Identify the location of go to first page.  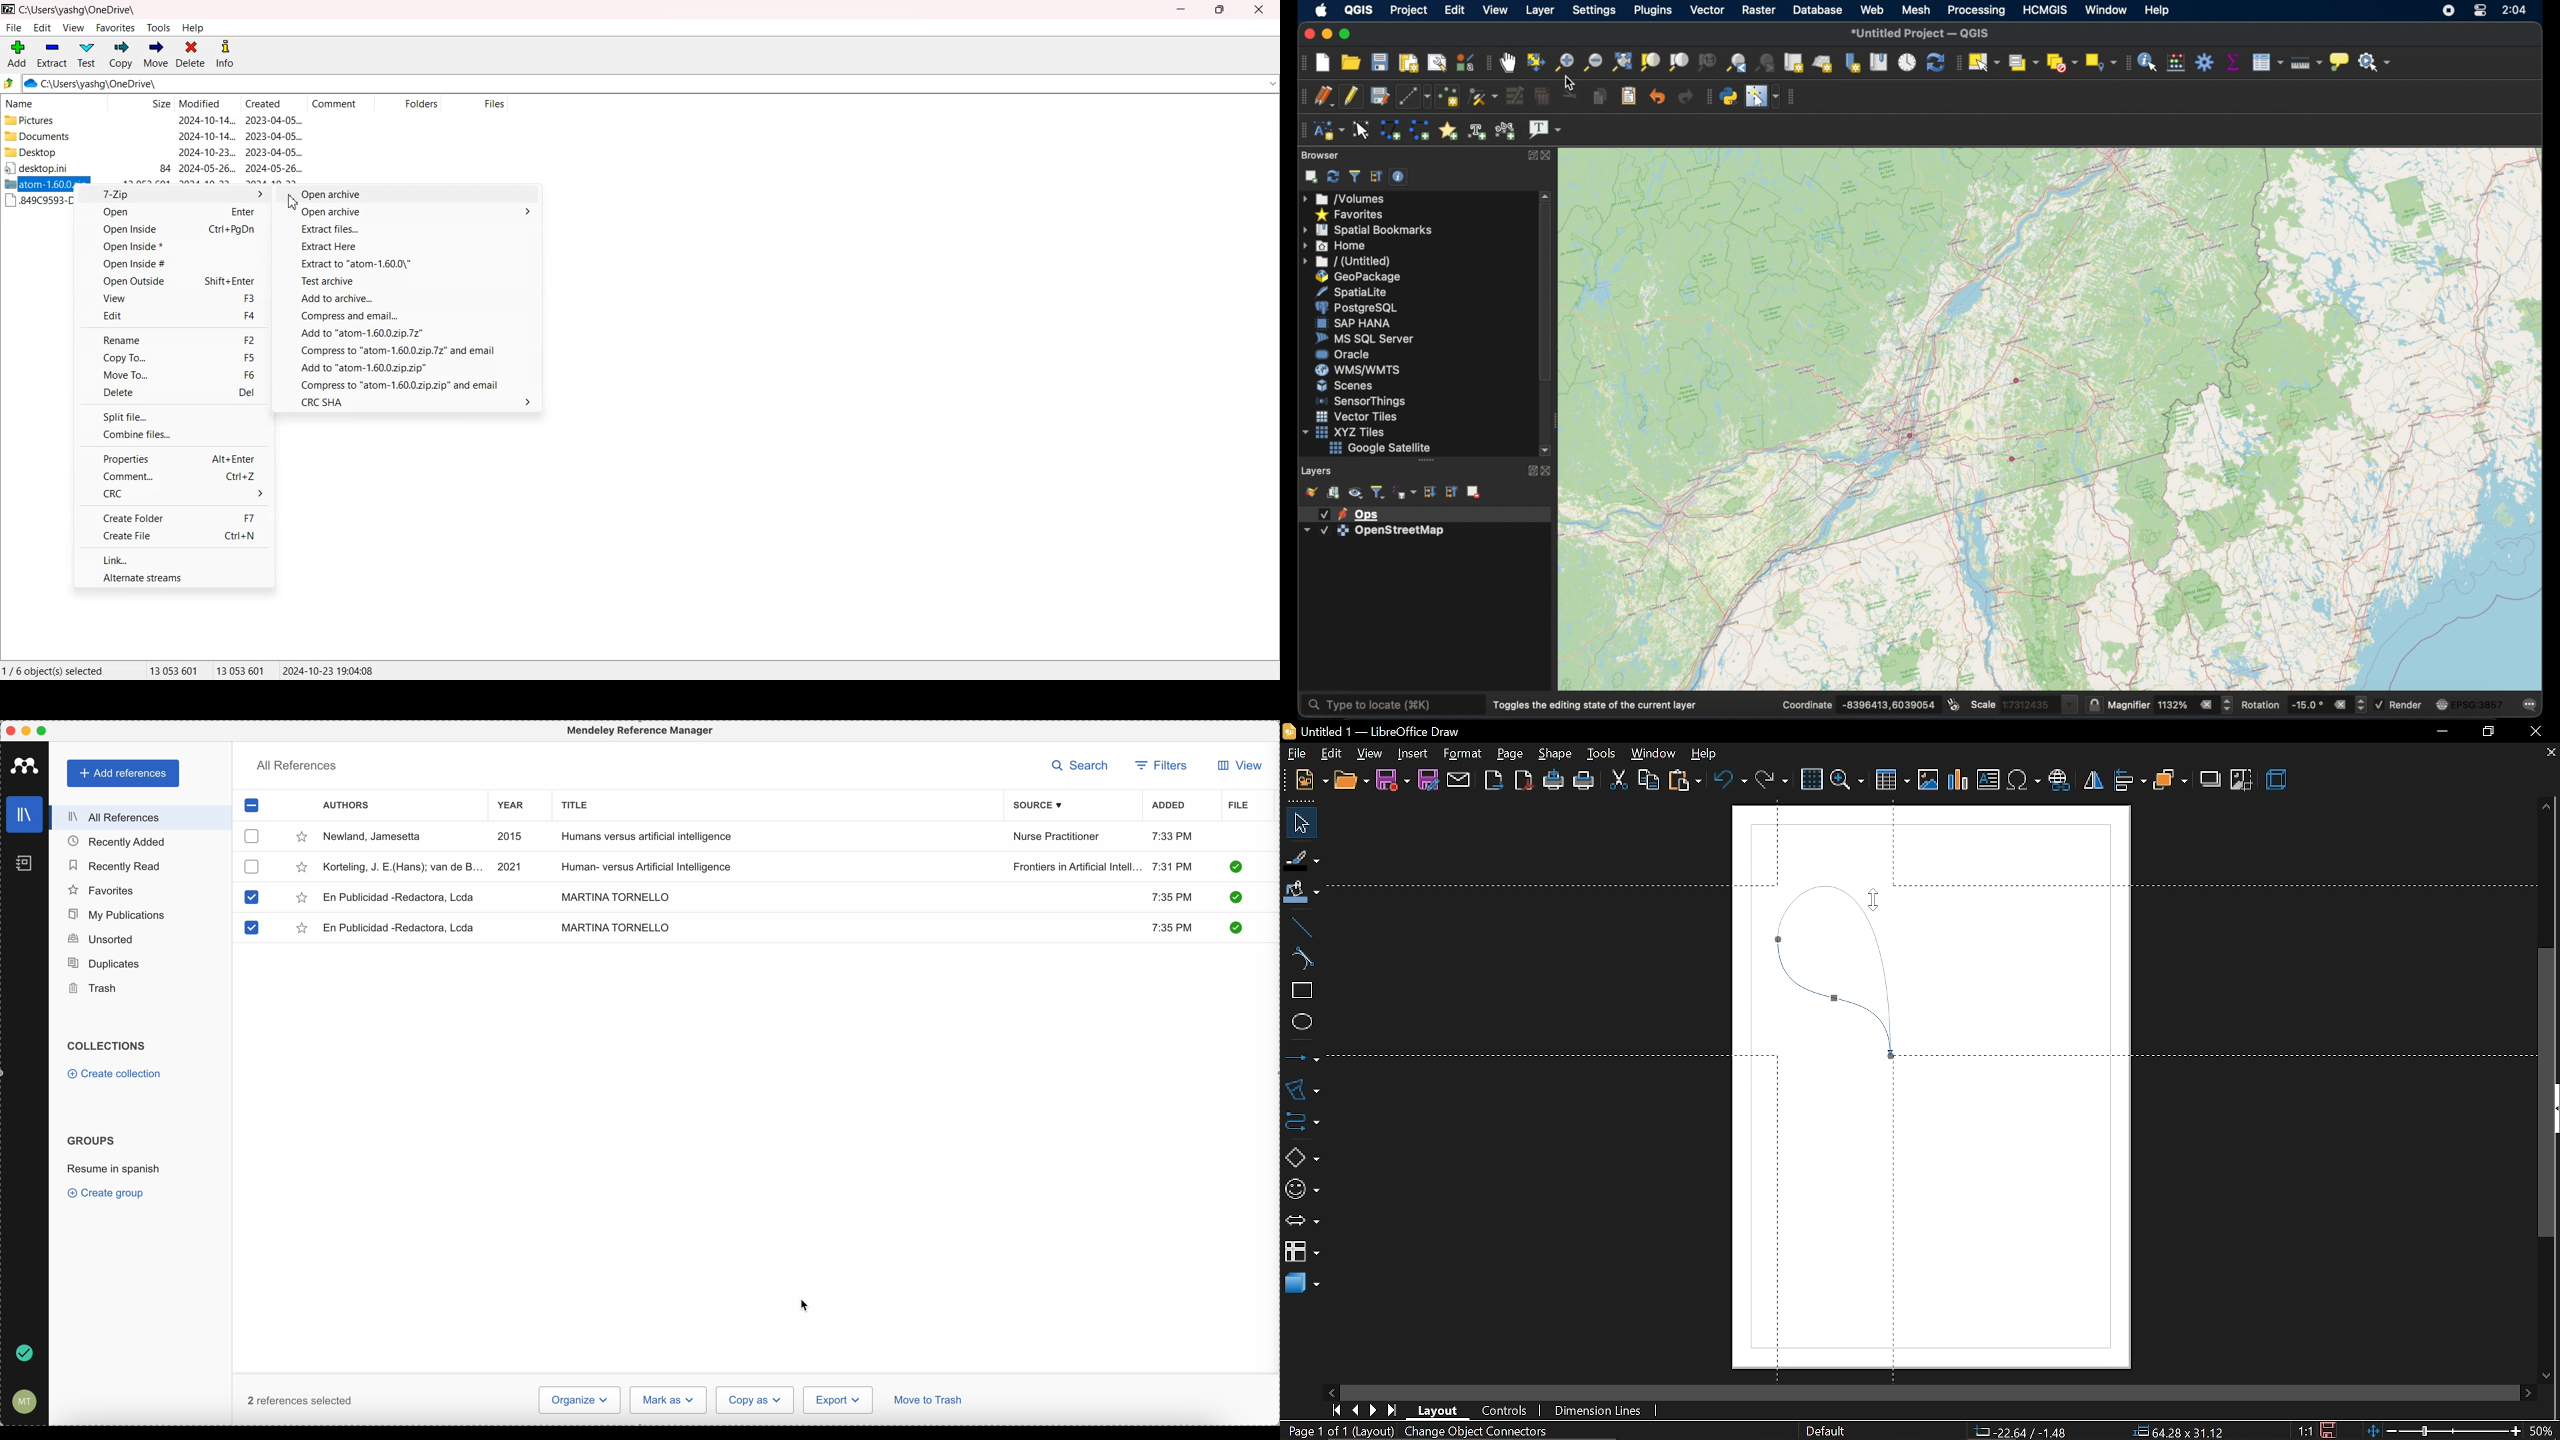
(1334, 1411).